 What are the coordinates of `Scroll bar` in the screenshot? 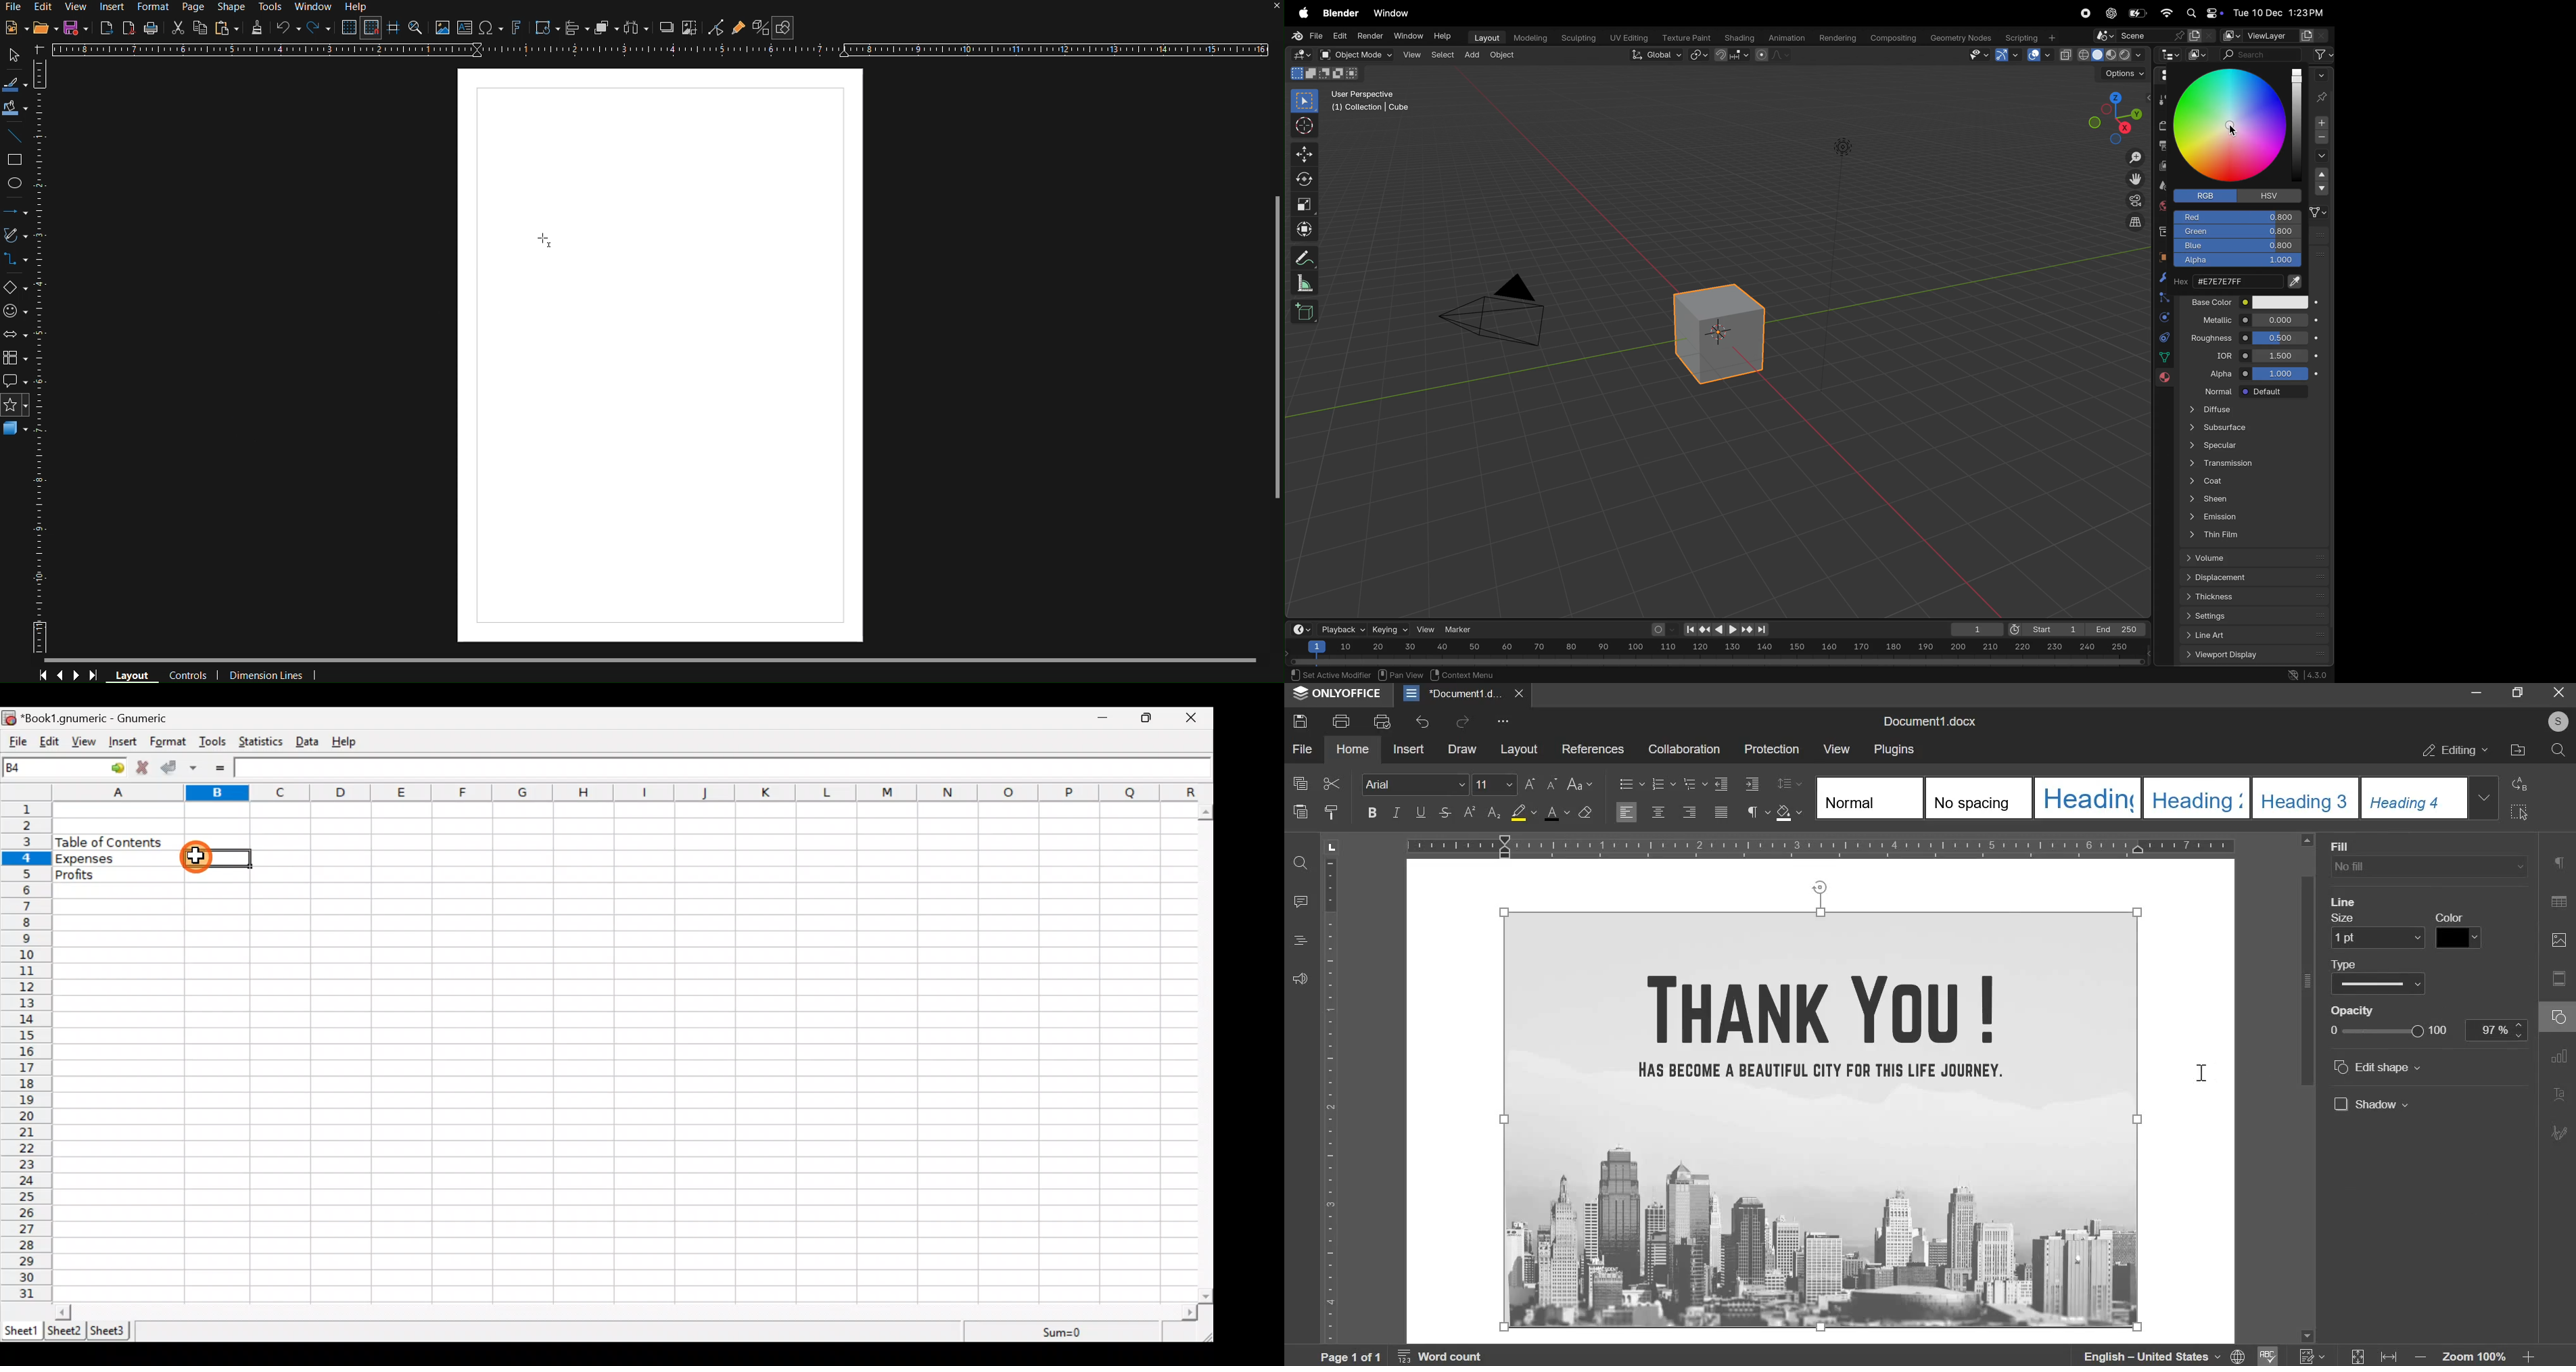 It's located at (627, 1312).